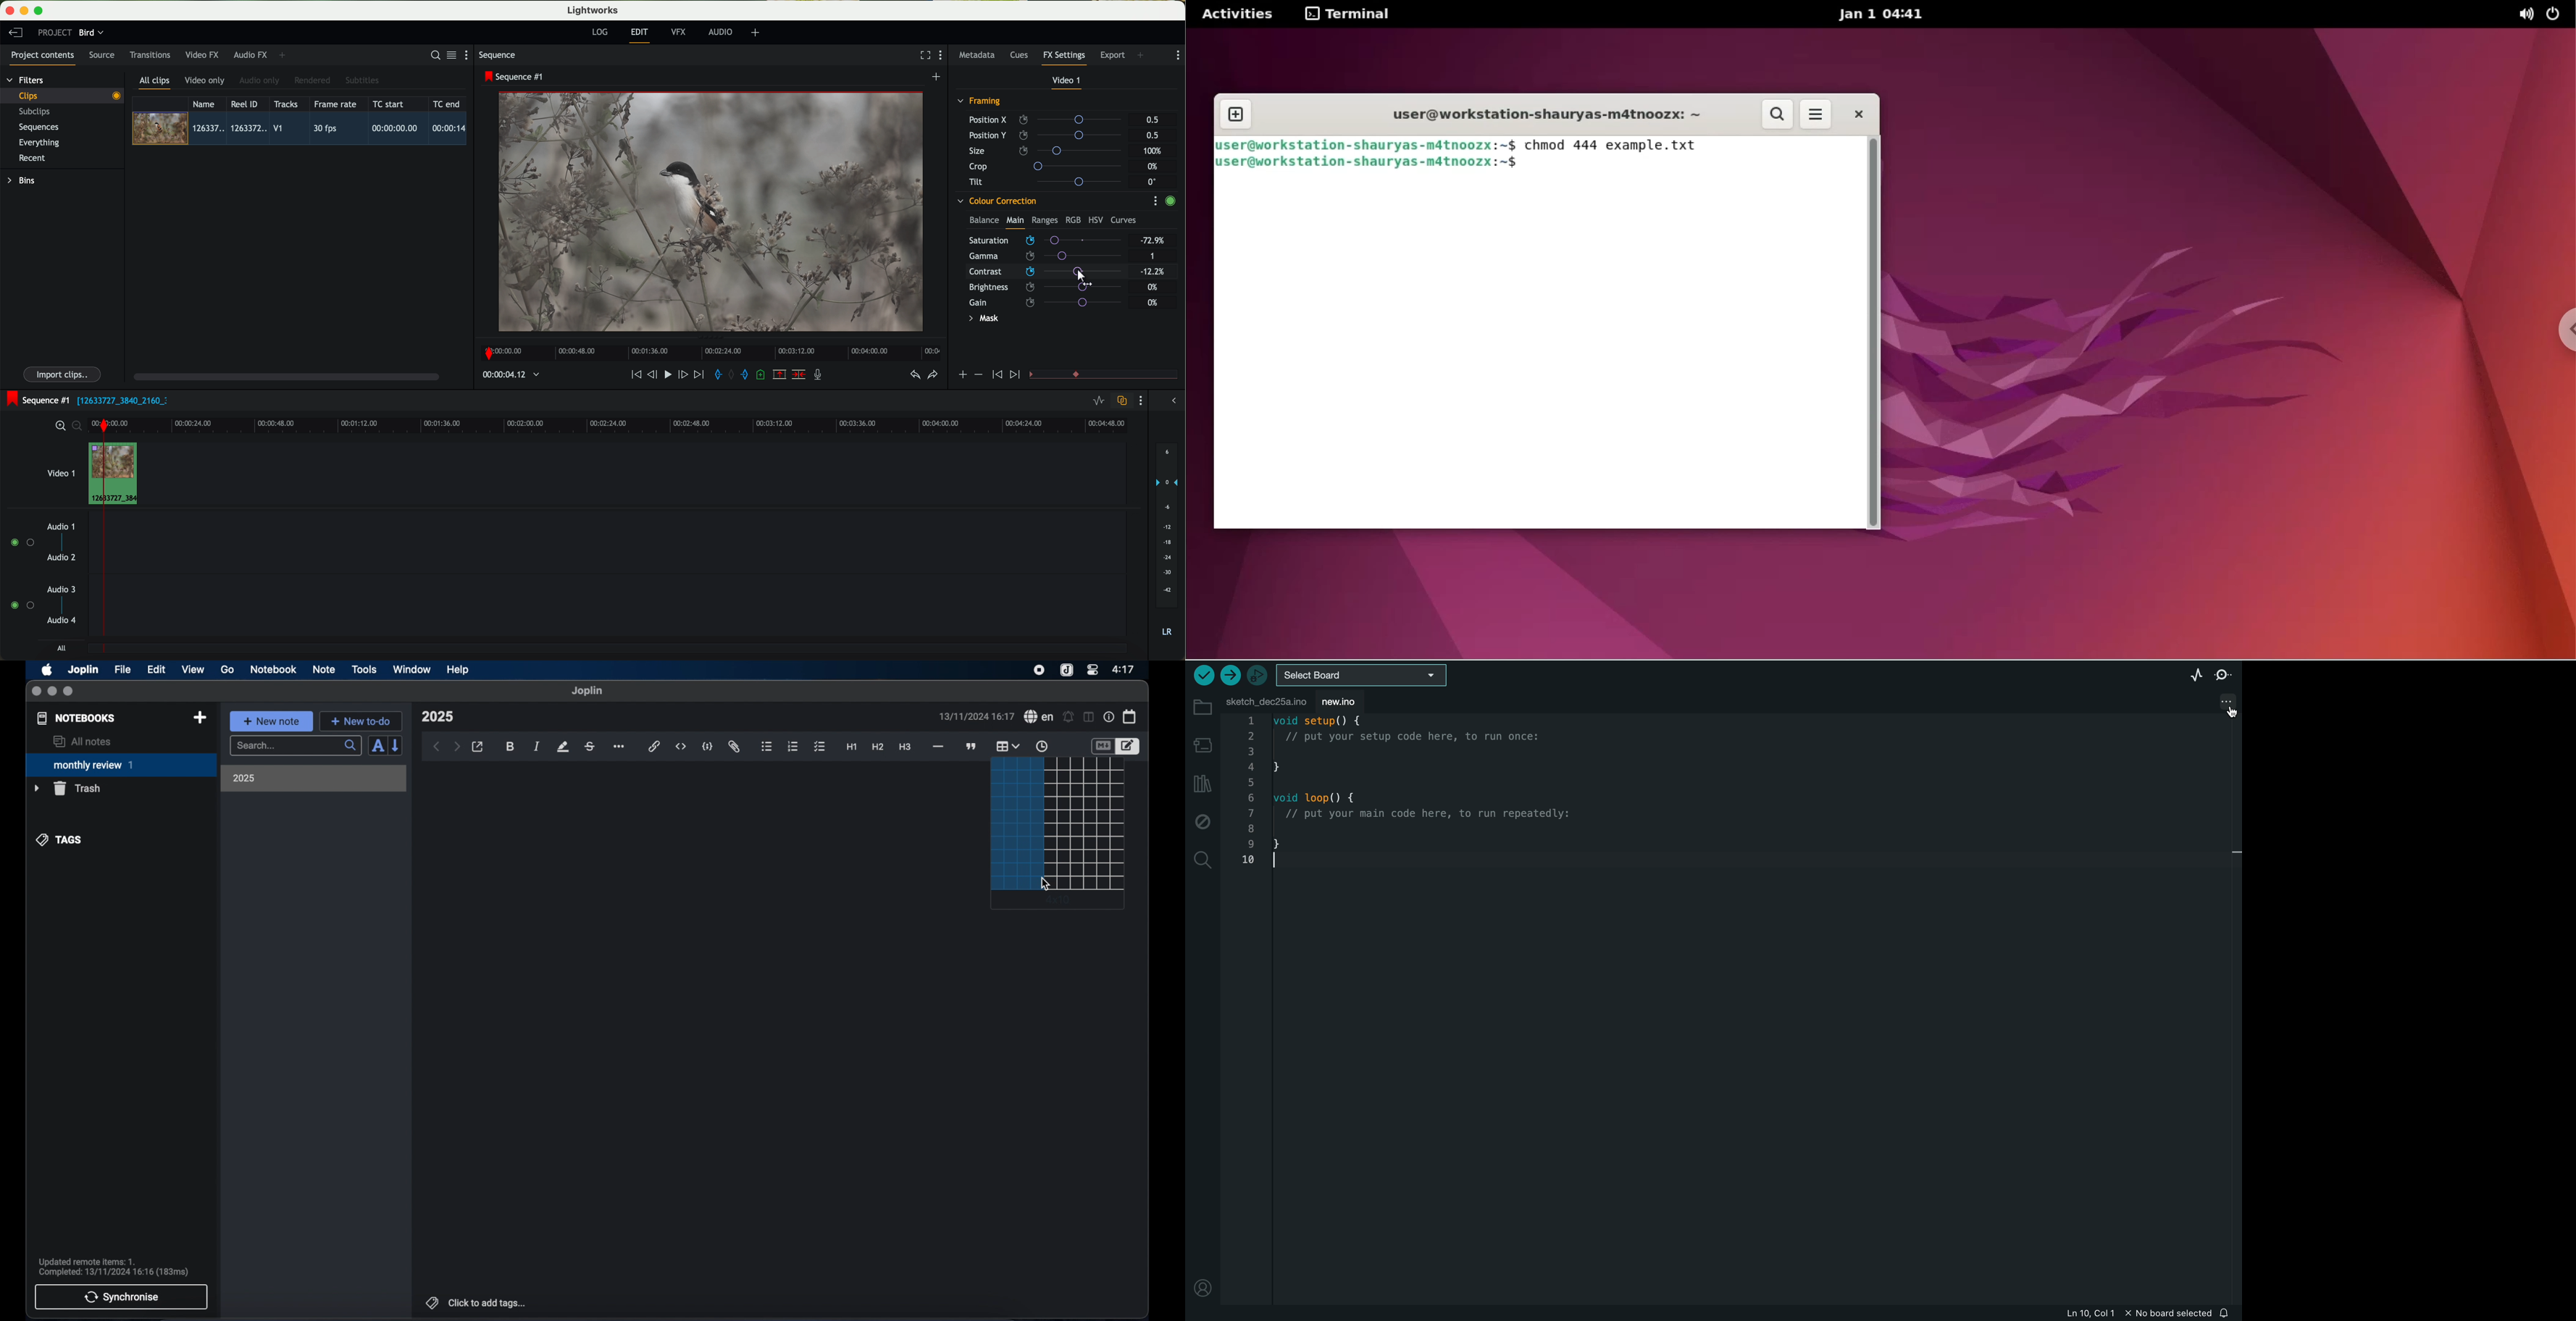  What do you see at coordinates (563, 747) in the screenshot?
I see `highlight` at bounding box center [563, 747].